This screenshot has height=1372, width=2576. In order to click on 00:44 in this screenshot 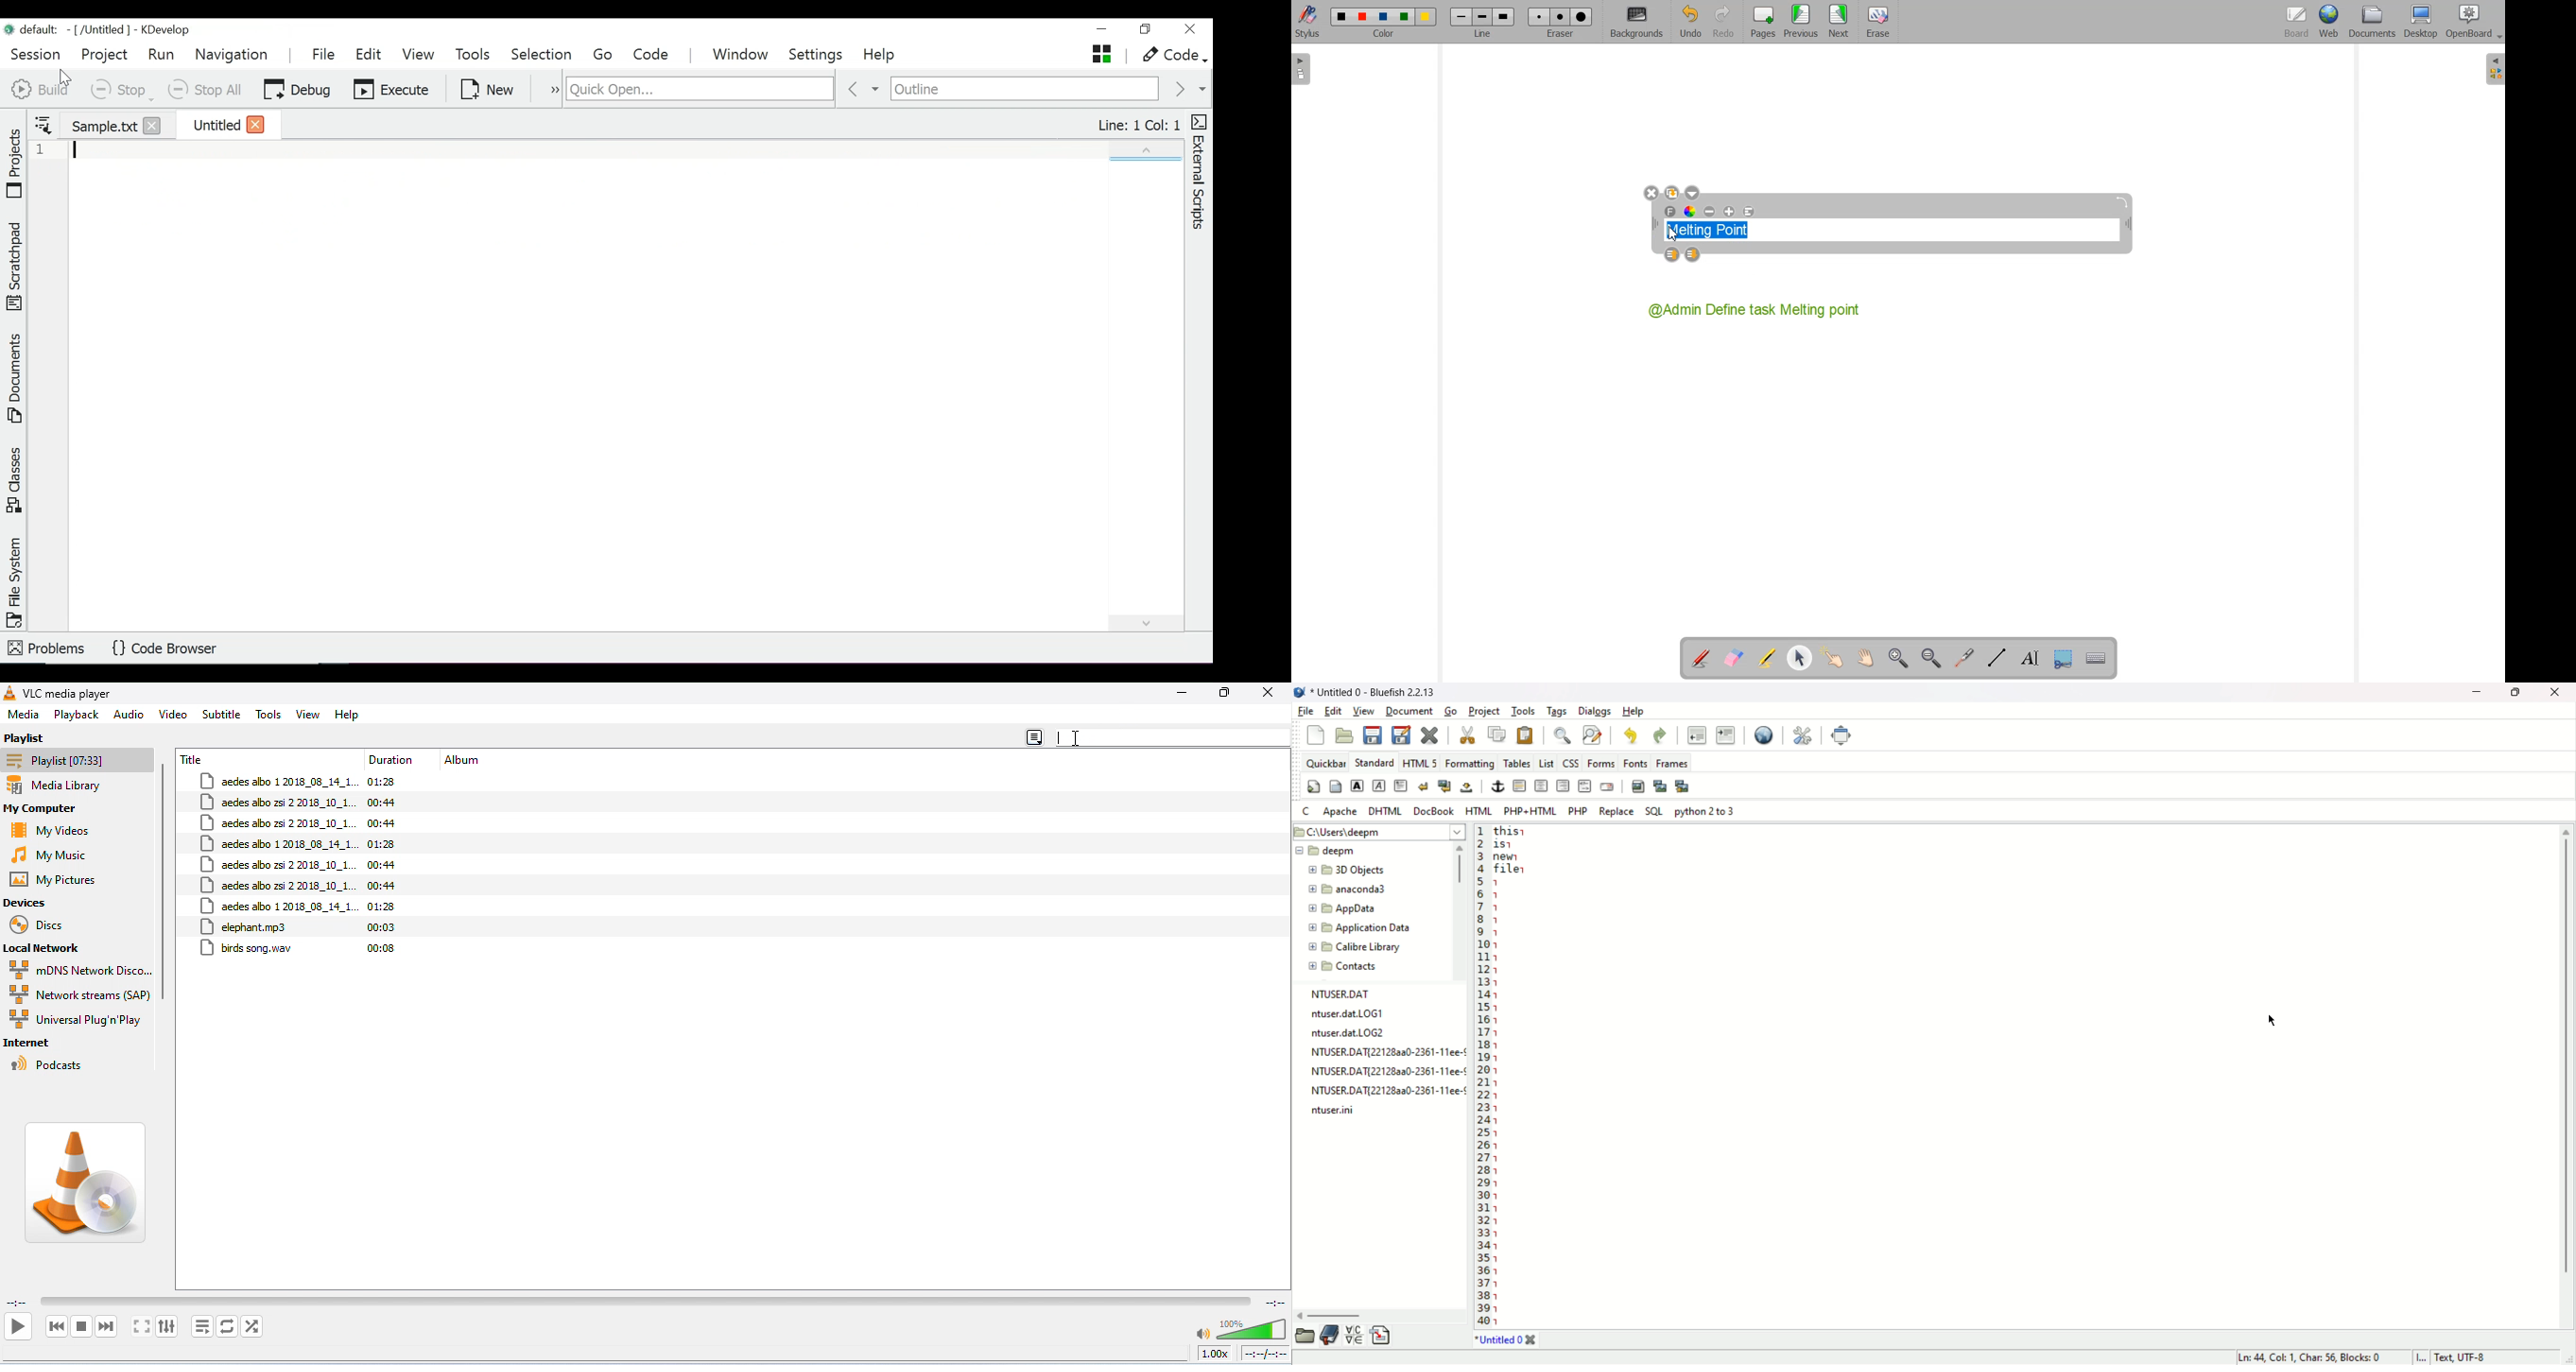, I will do `click(381, 824)`.